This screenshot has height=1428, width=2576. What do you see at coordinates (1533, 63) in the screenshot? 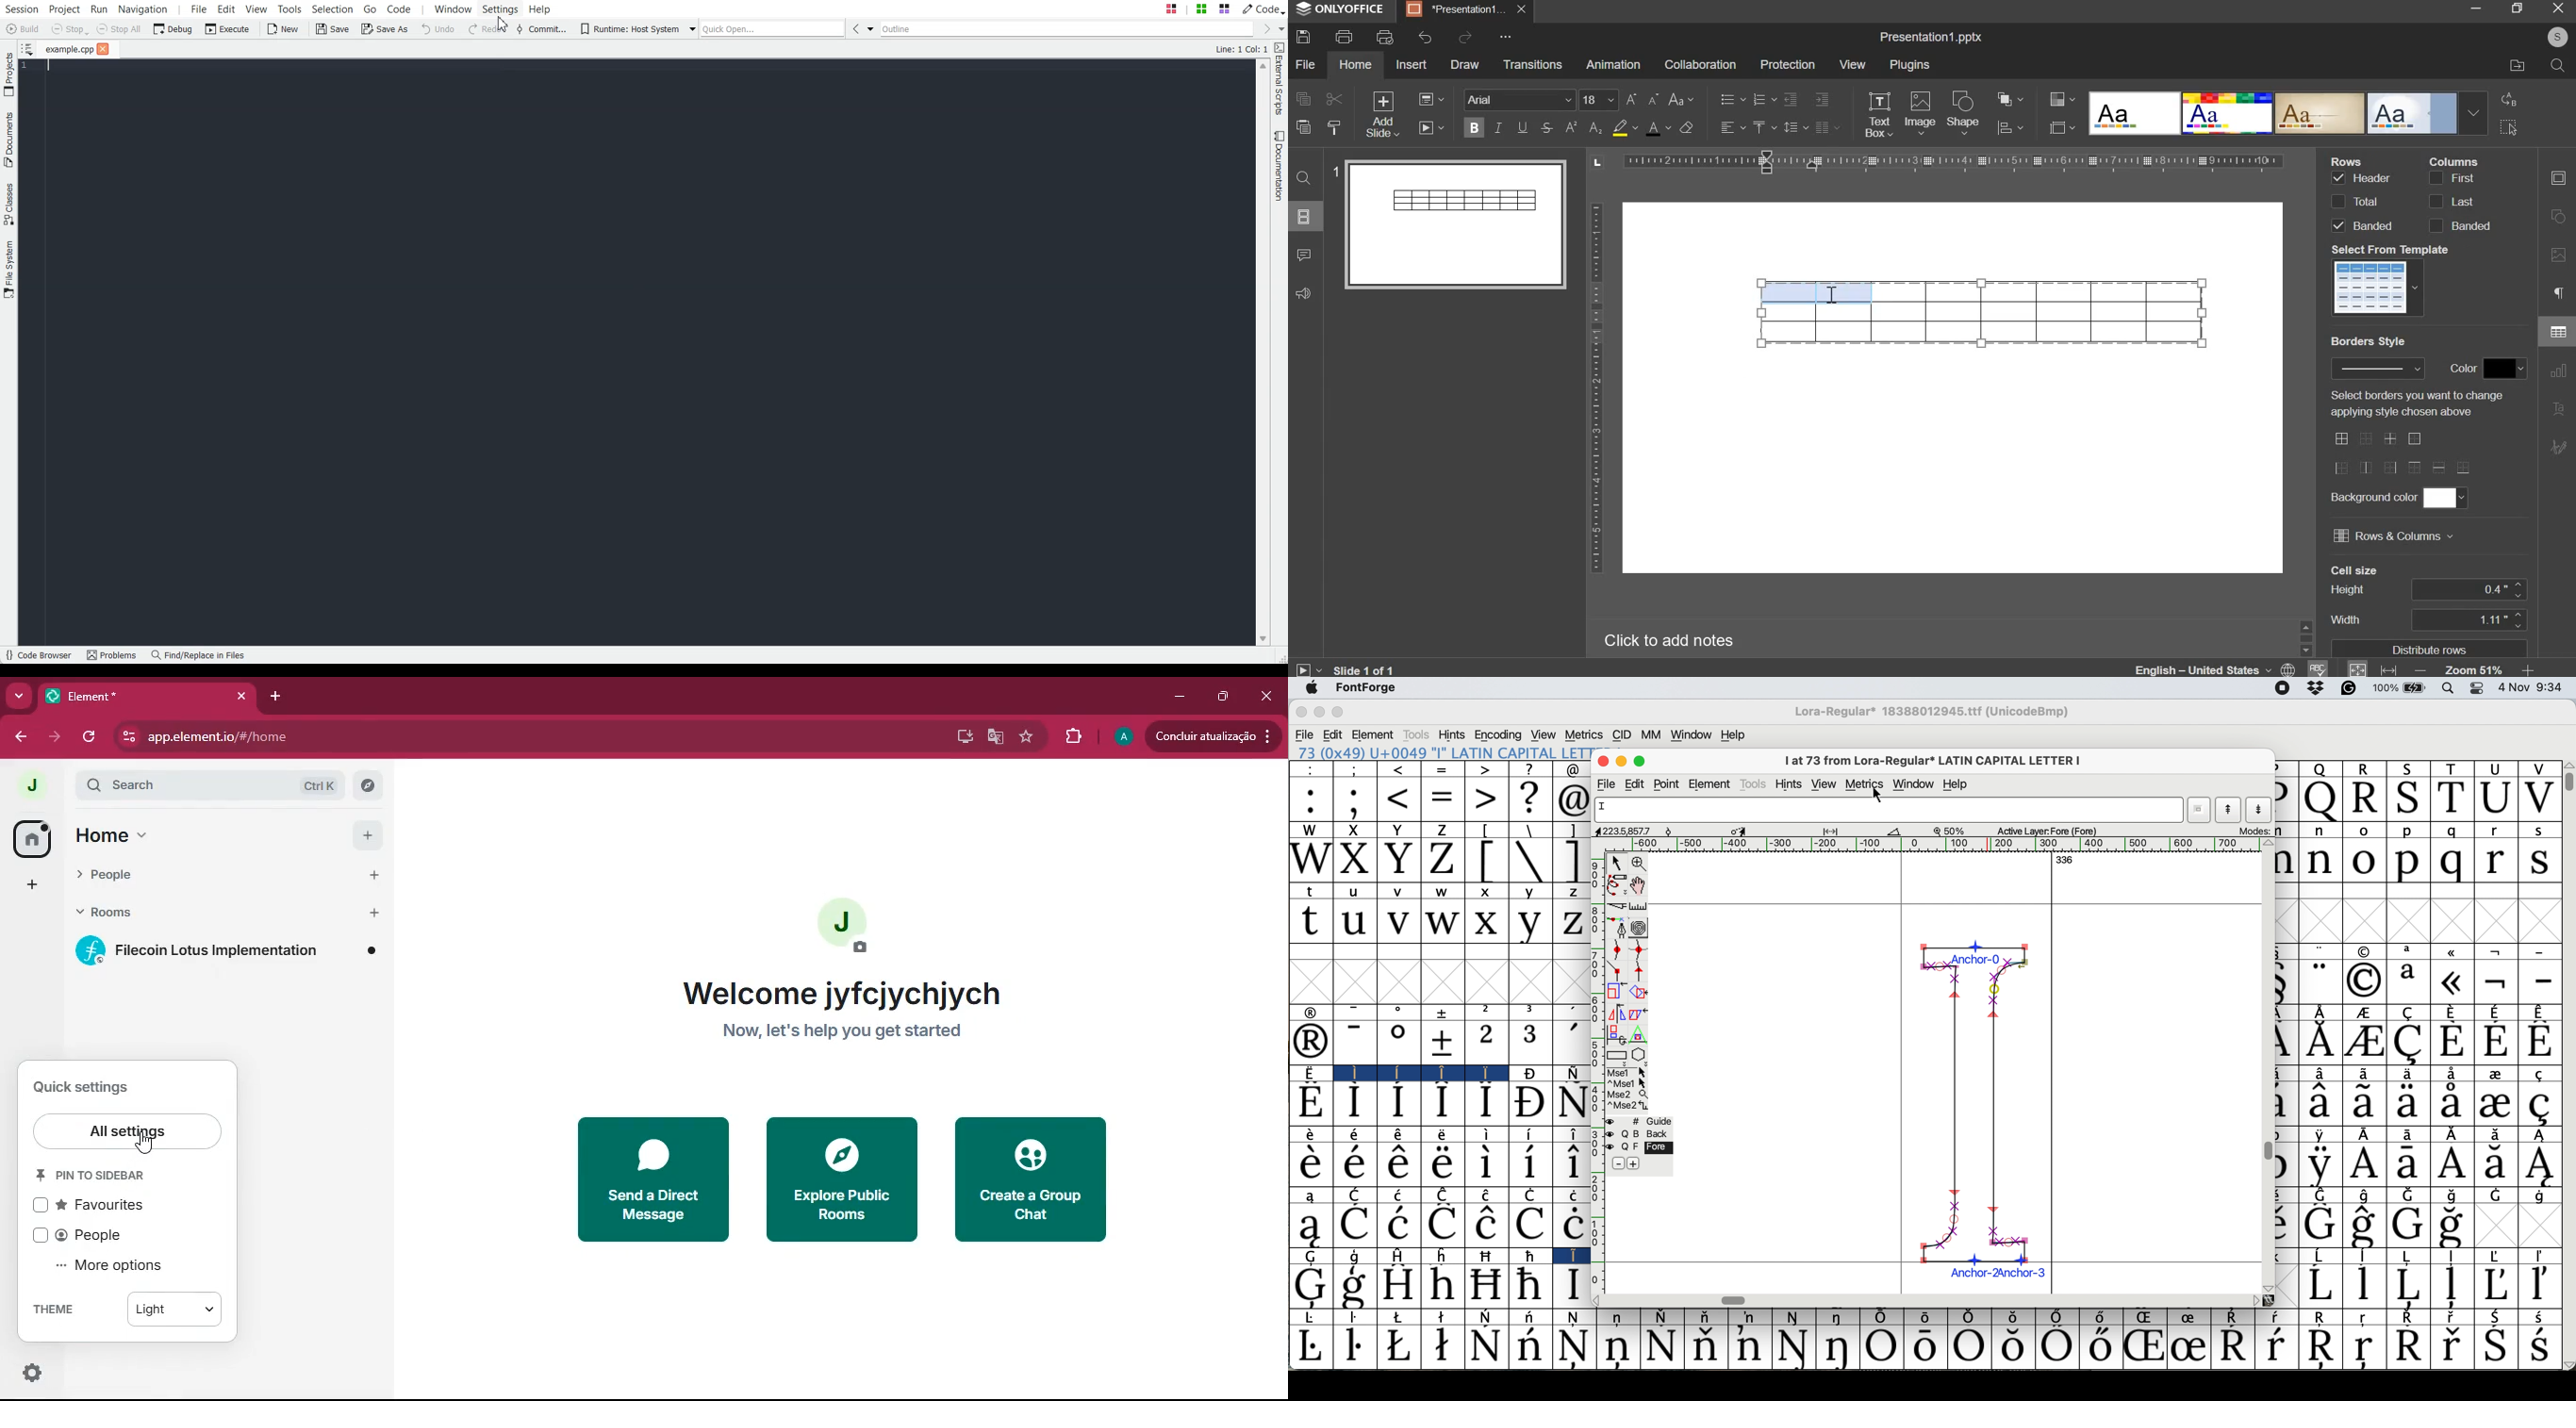
I see `transitions` at bounding box center [1533, 63].